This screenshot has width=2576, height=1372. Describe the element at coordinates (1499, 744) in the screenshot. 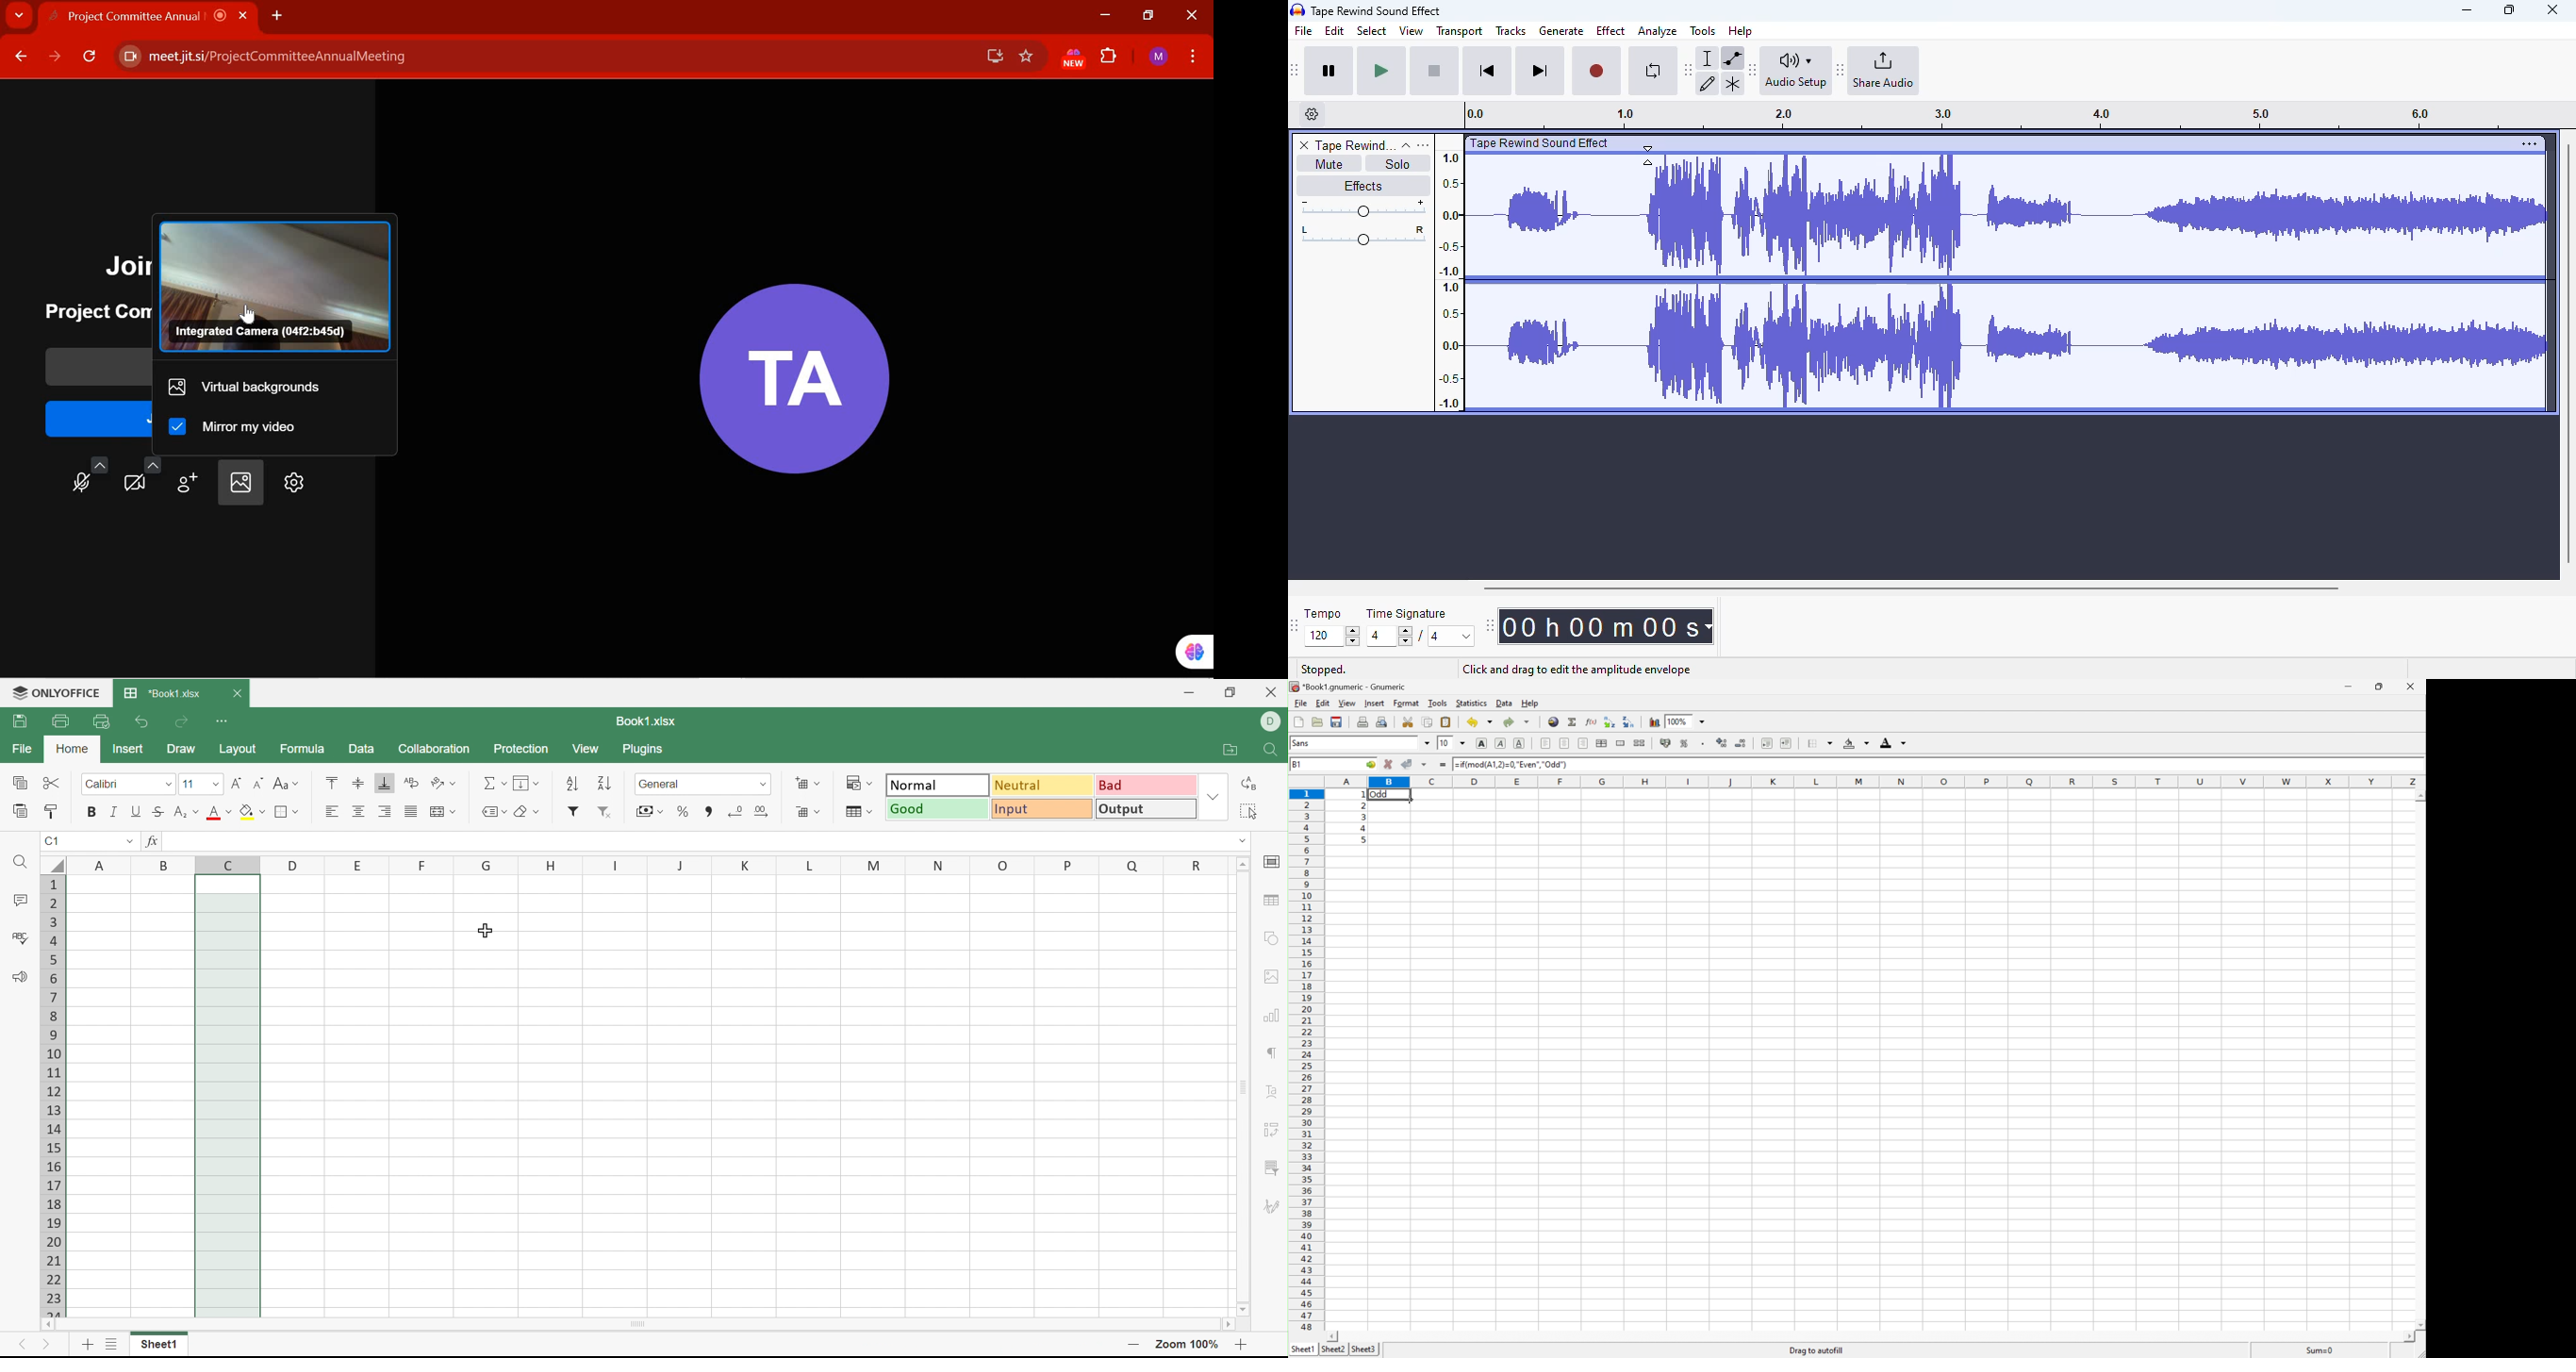

I see `Italic` at that location.